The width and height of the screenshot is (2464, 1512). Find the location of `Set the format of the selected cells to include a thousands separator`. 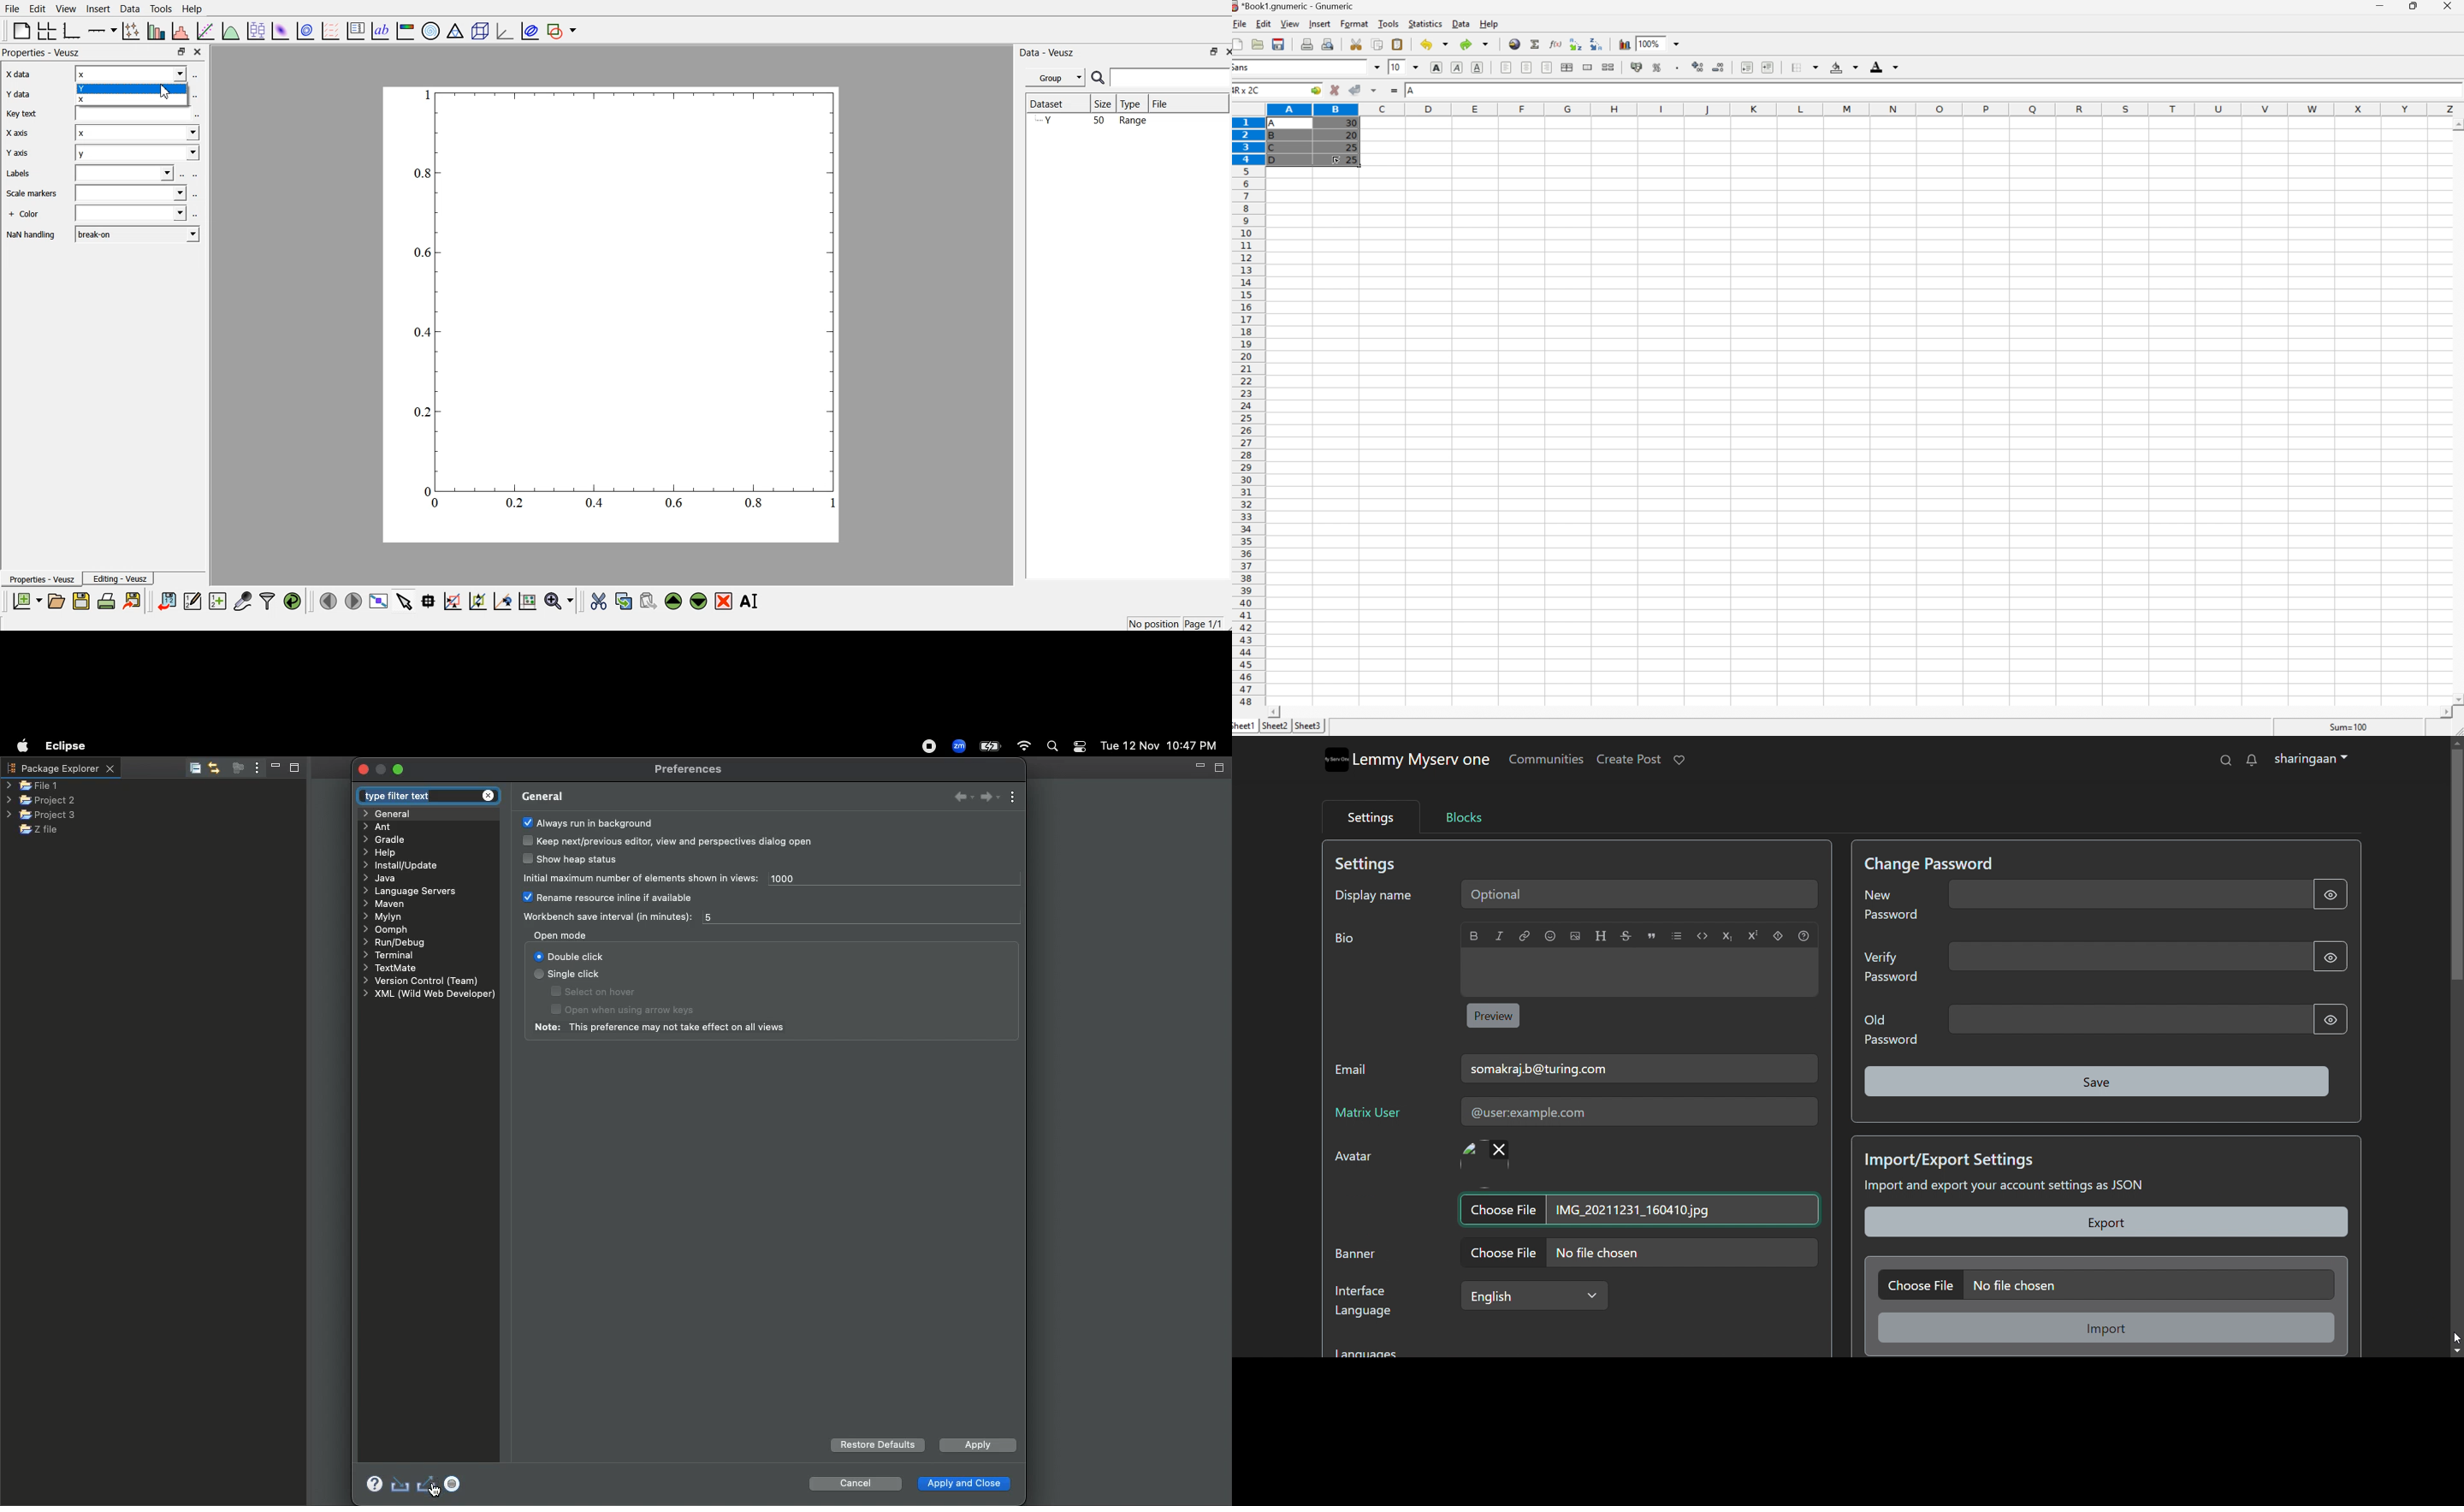

Set the format of the selected cells to include a thousands separator is located at coordinates (1676, 68).